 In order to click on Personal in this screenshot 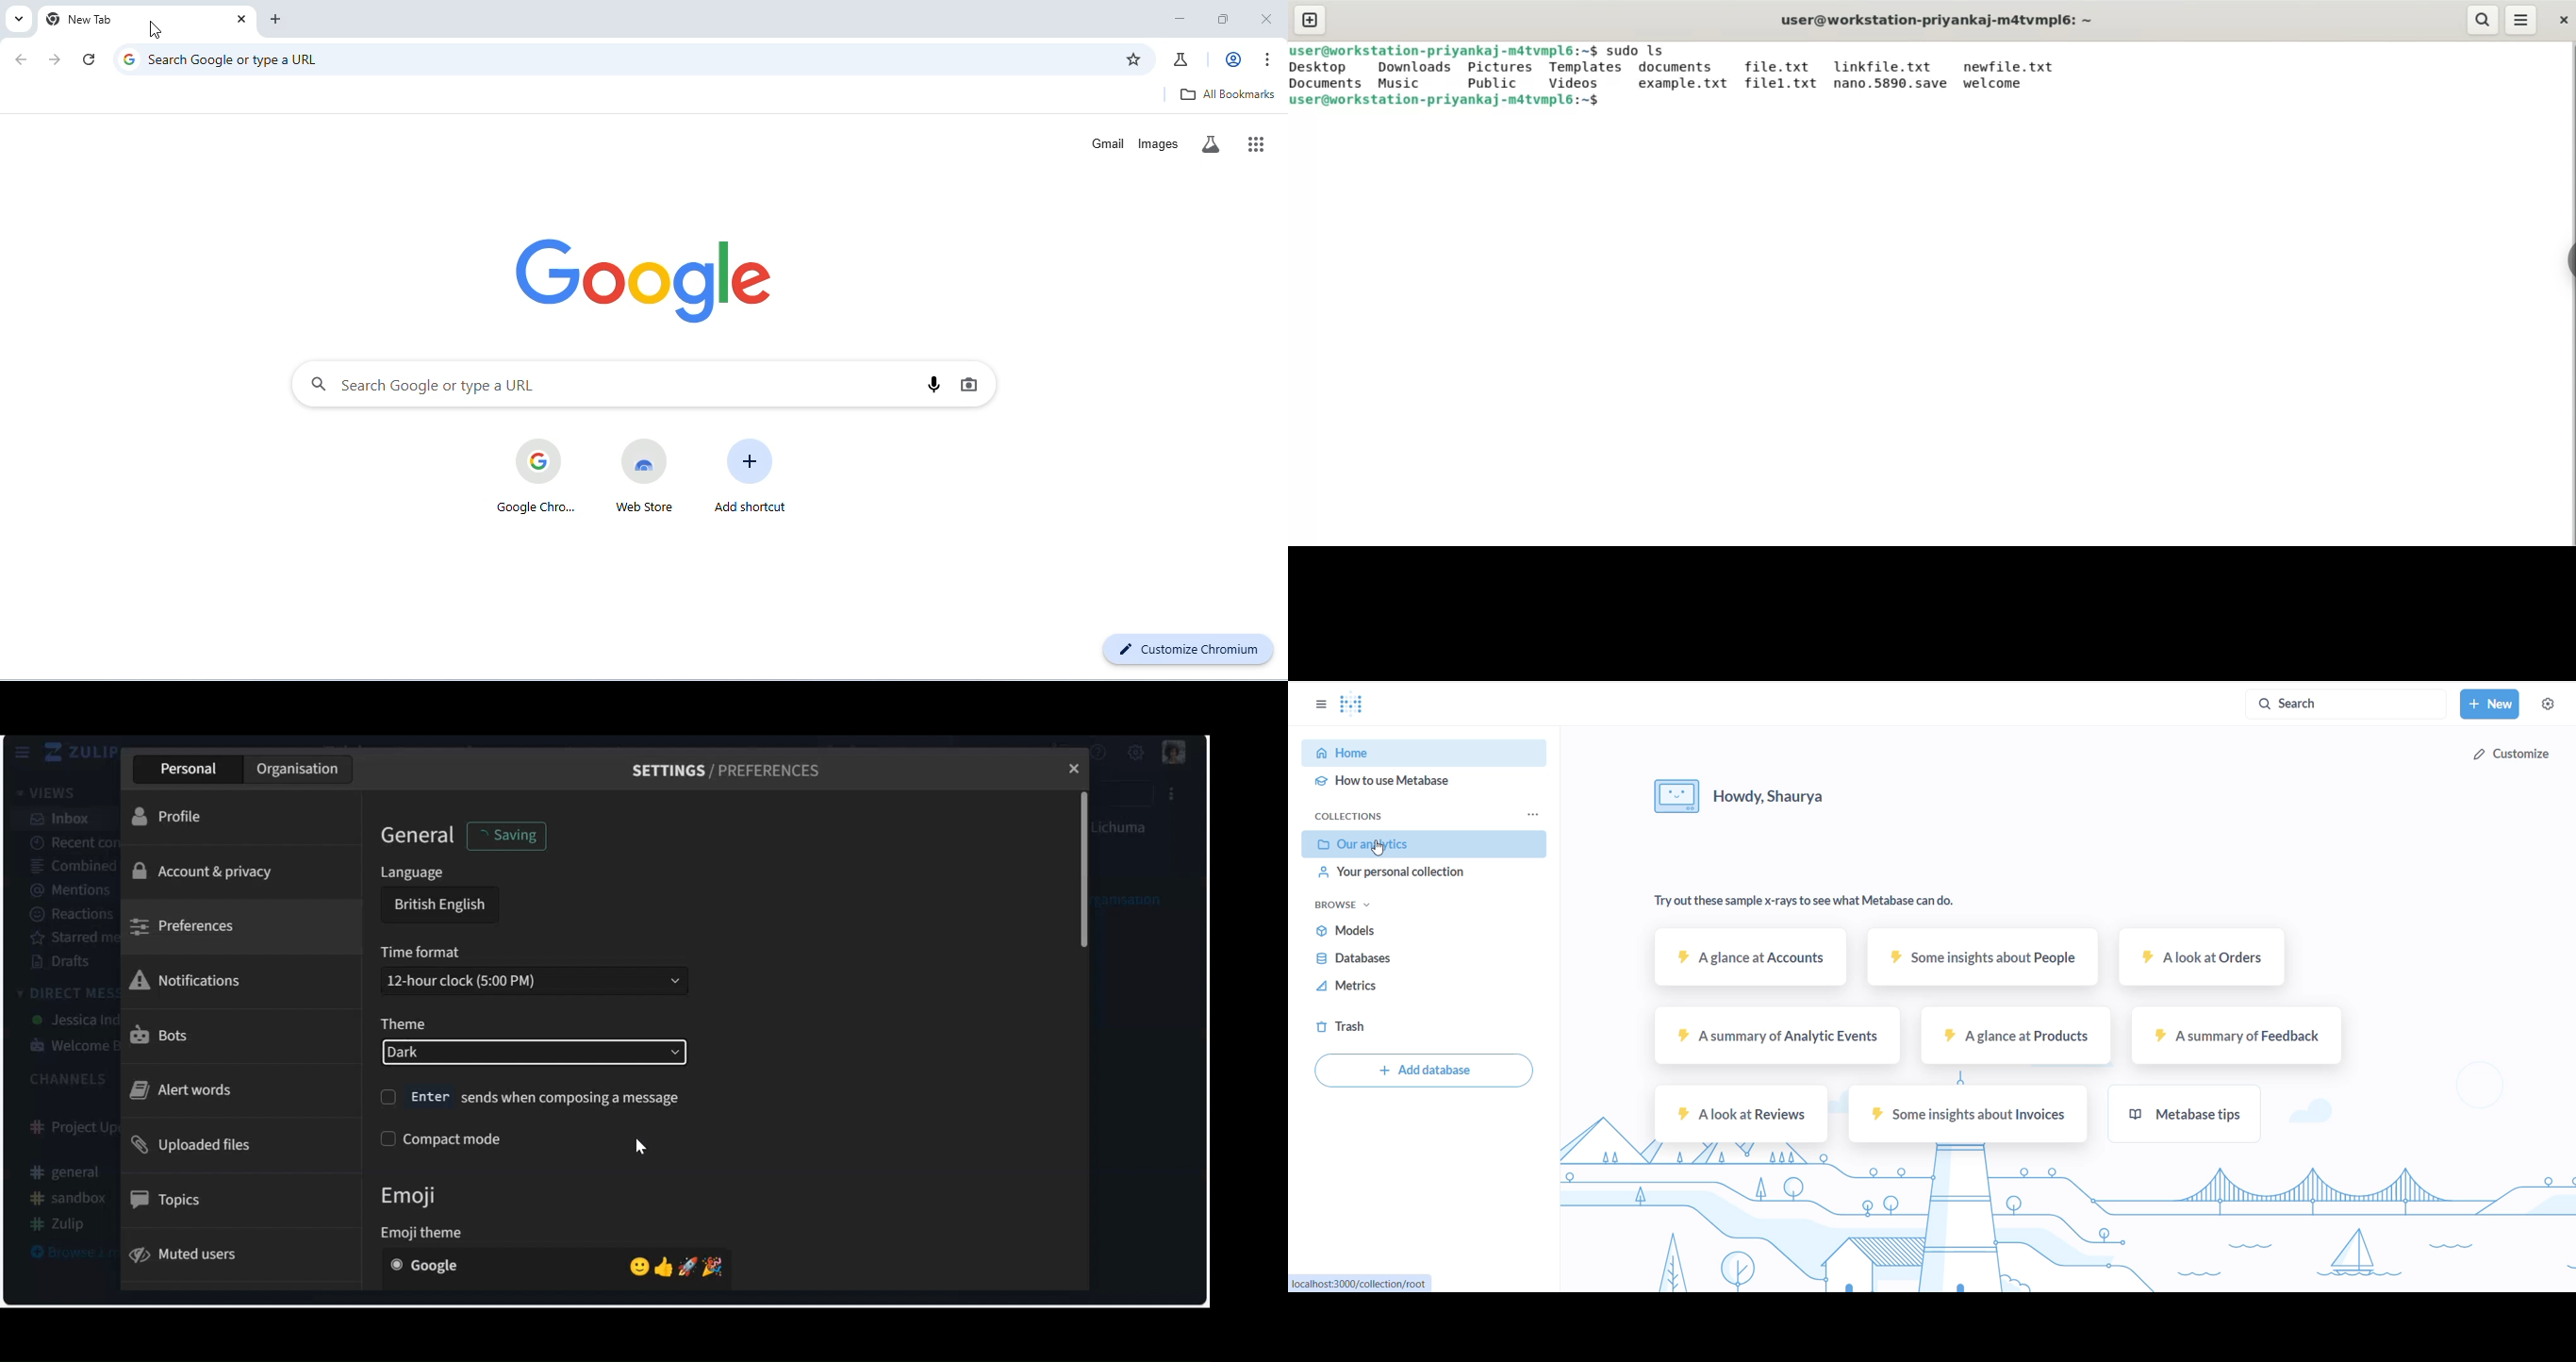, I will do `click(188, 770)`.